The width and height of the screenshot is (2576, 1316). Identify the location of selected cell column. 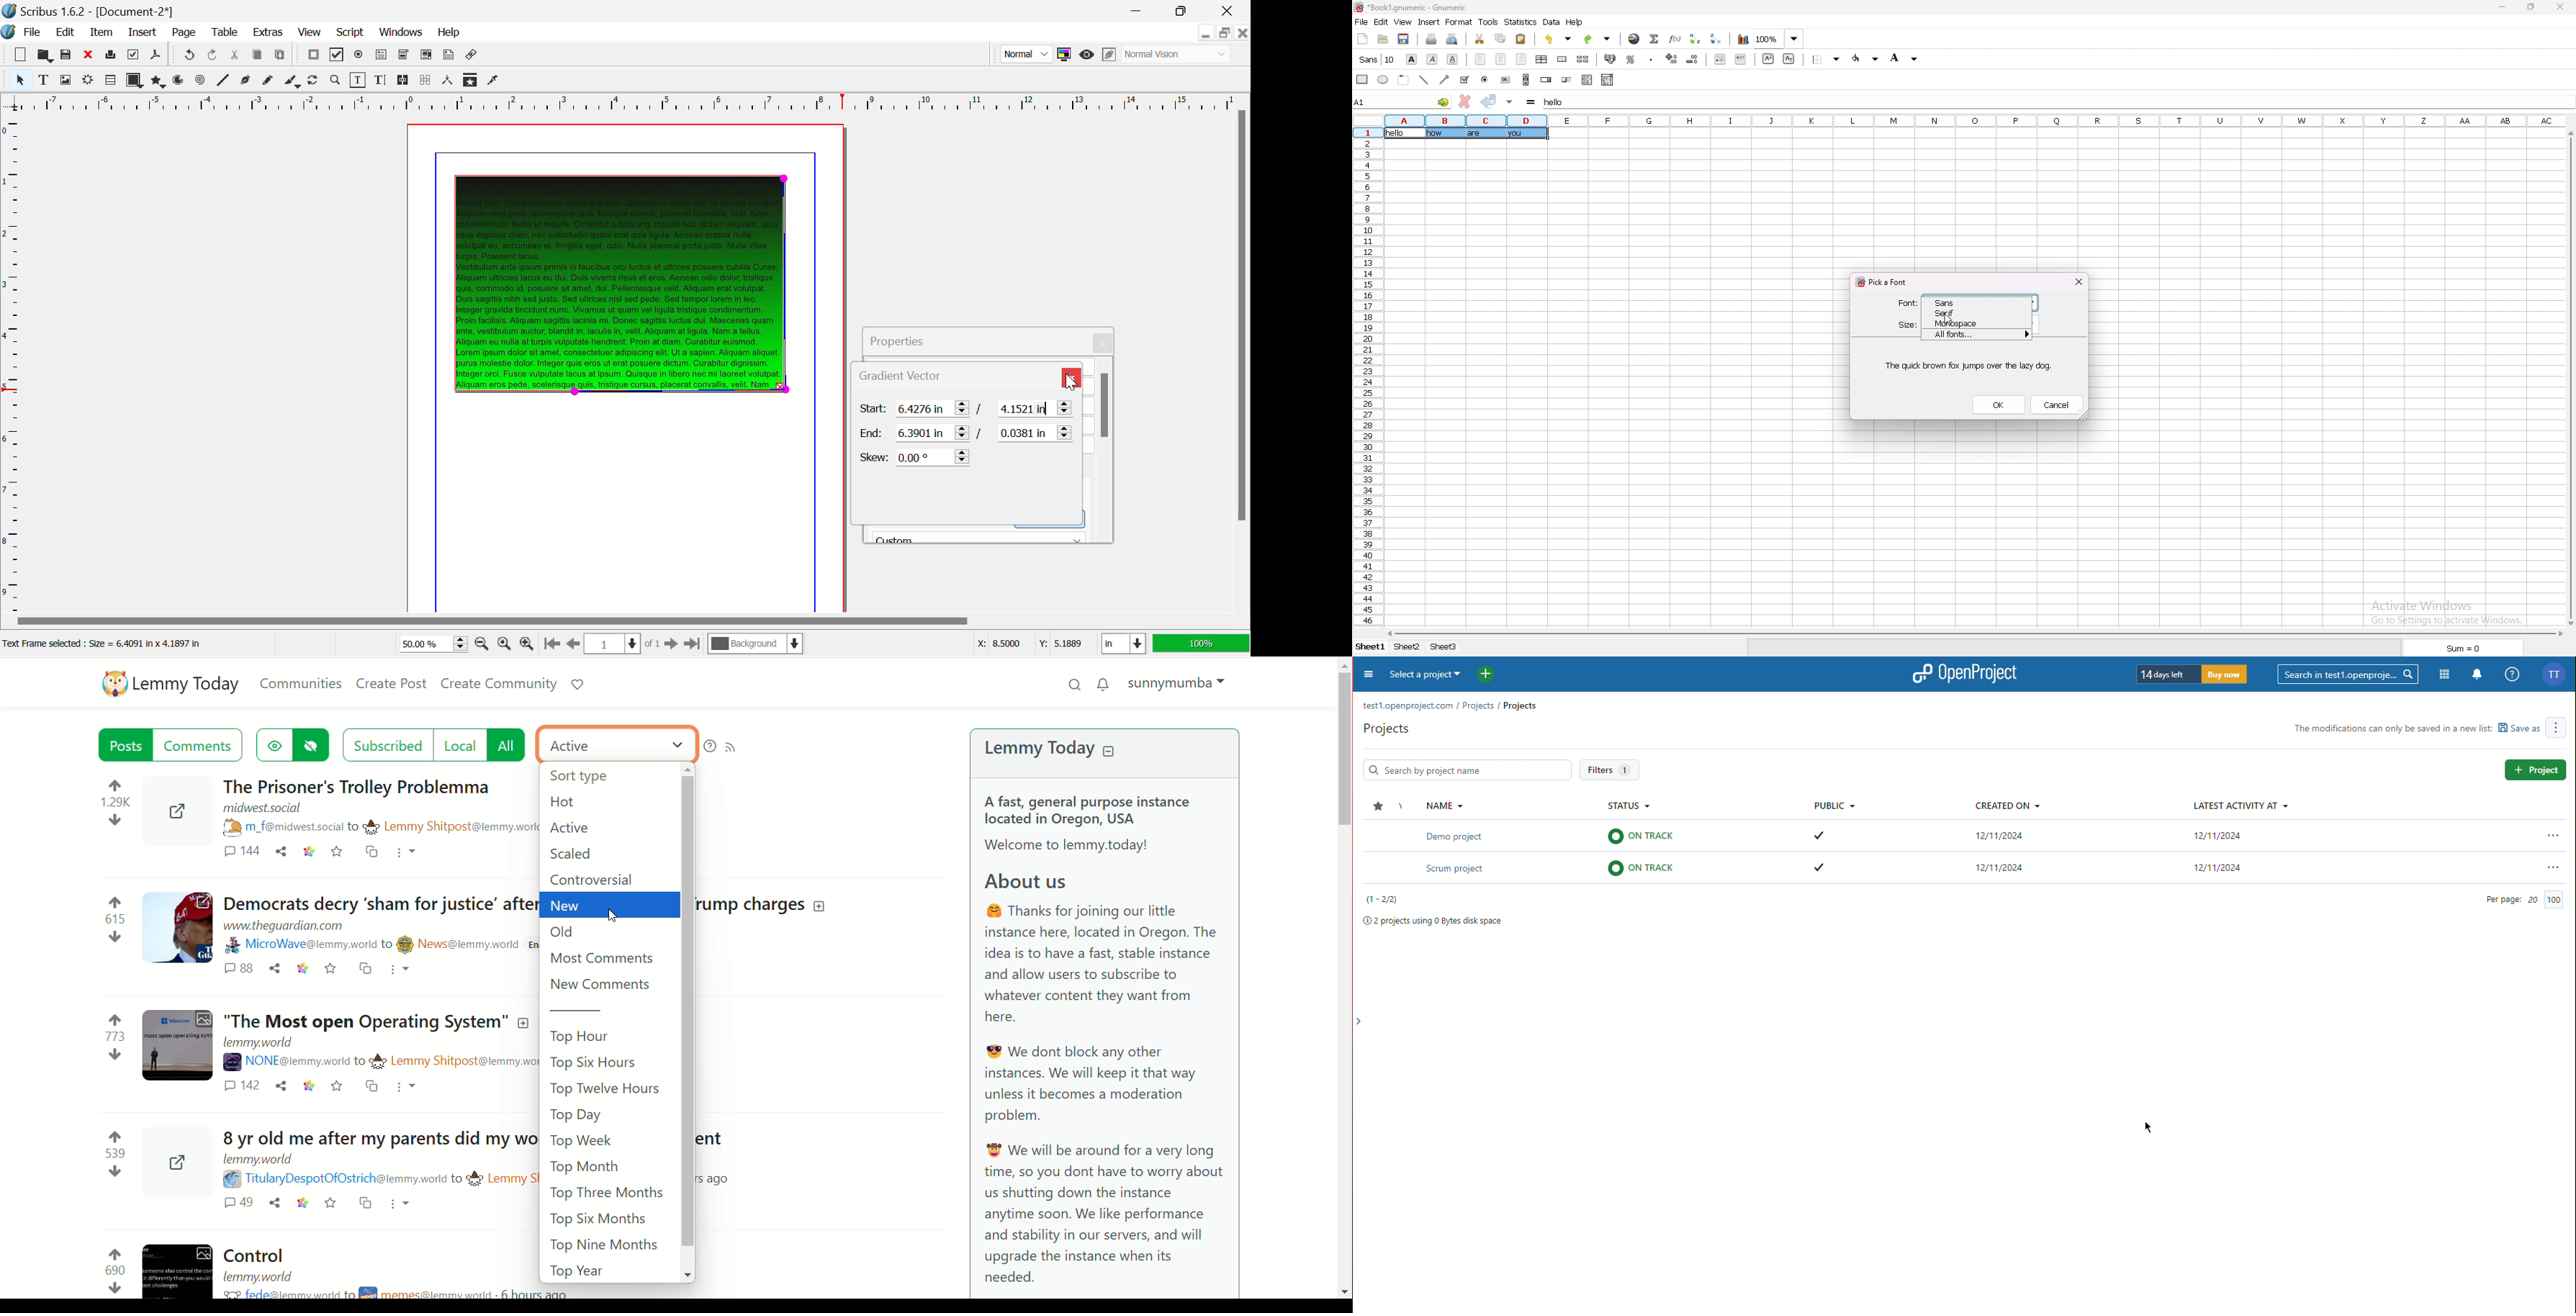
(1465, 120).